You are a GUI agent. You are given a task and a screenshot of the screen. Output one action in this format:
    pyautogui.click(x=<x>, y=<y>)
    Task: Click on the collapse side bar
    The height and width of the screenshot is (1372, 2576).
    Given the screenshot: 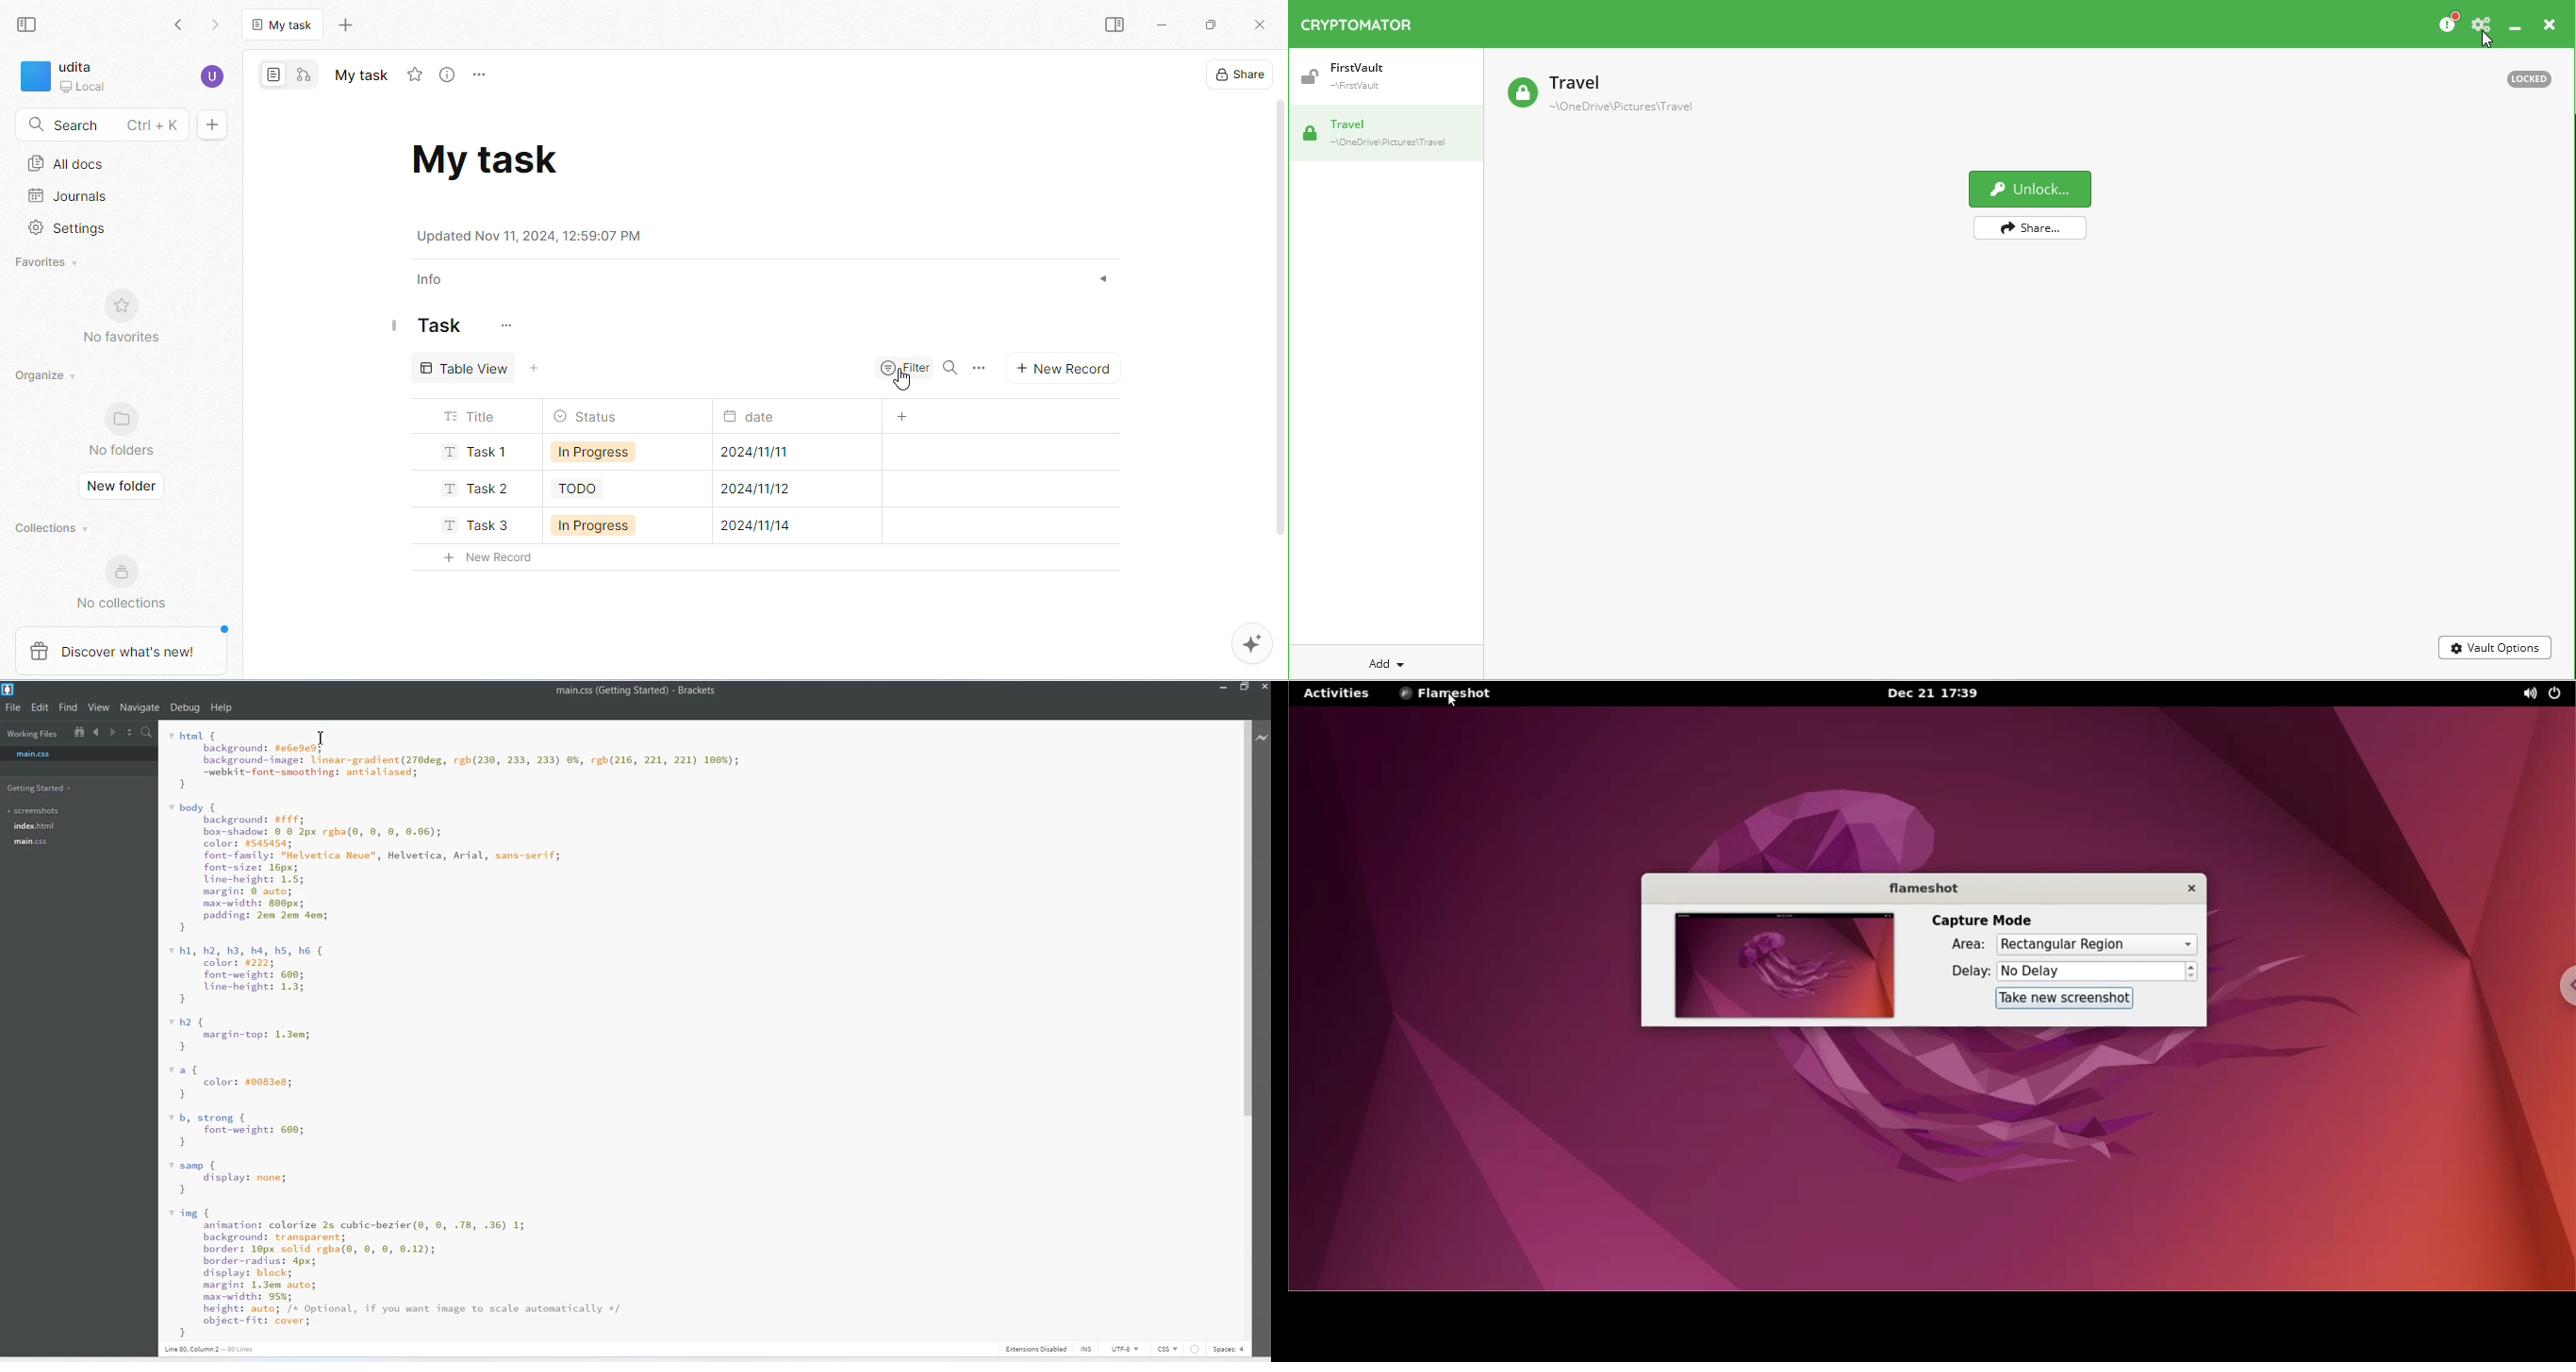 What is the action you would take?
    pyautogui.click(x=26, y=25)
    